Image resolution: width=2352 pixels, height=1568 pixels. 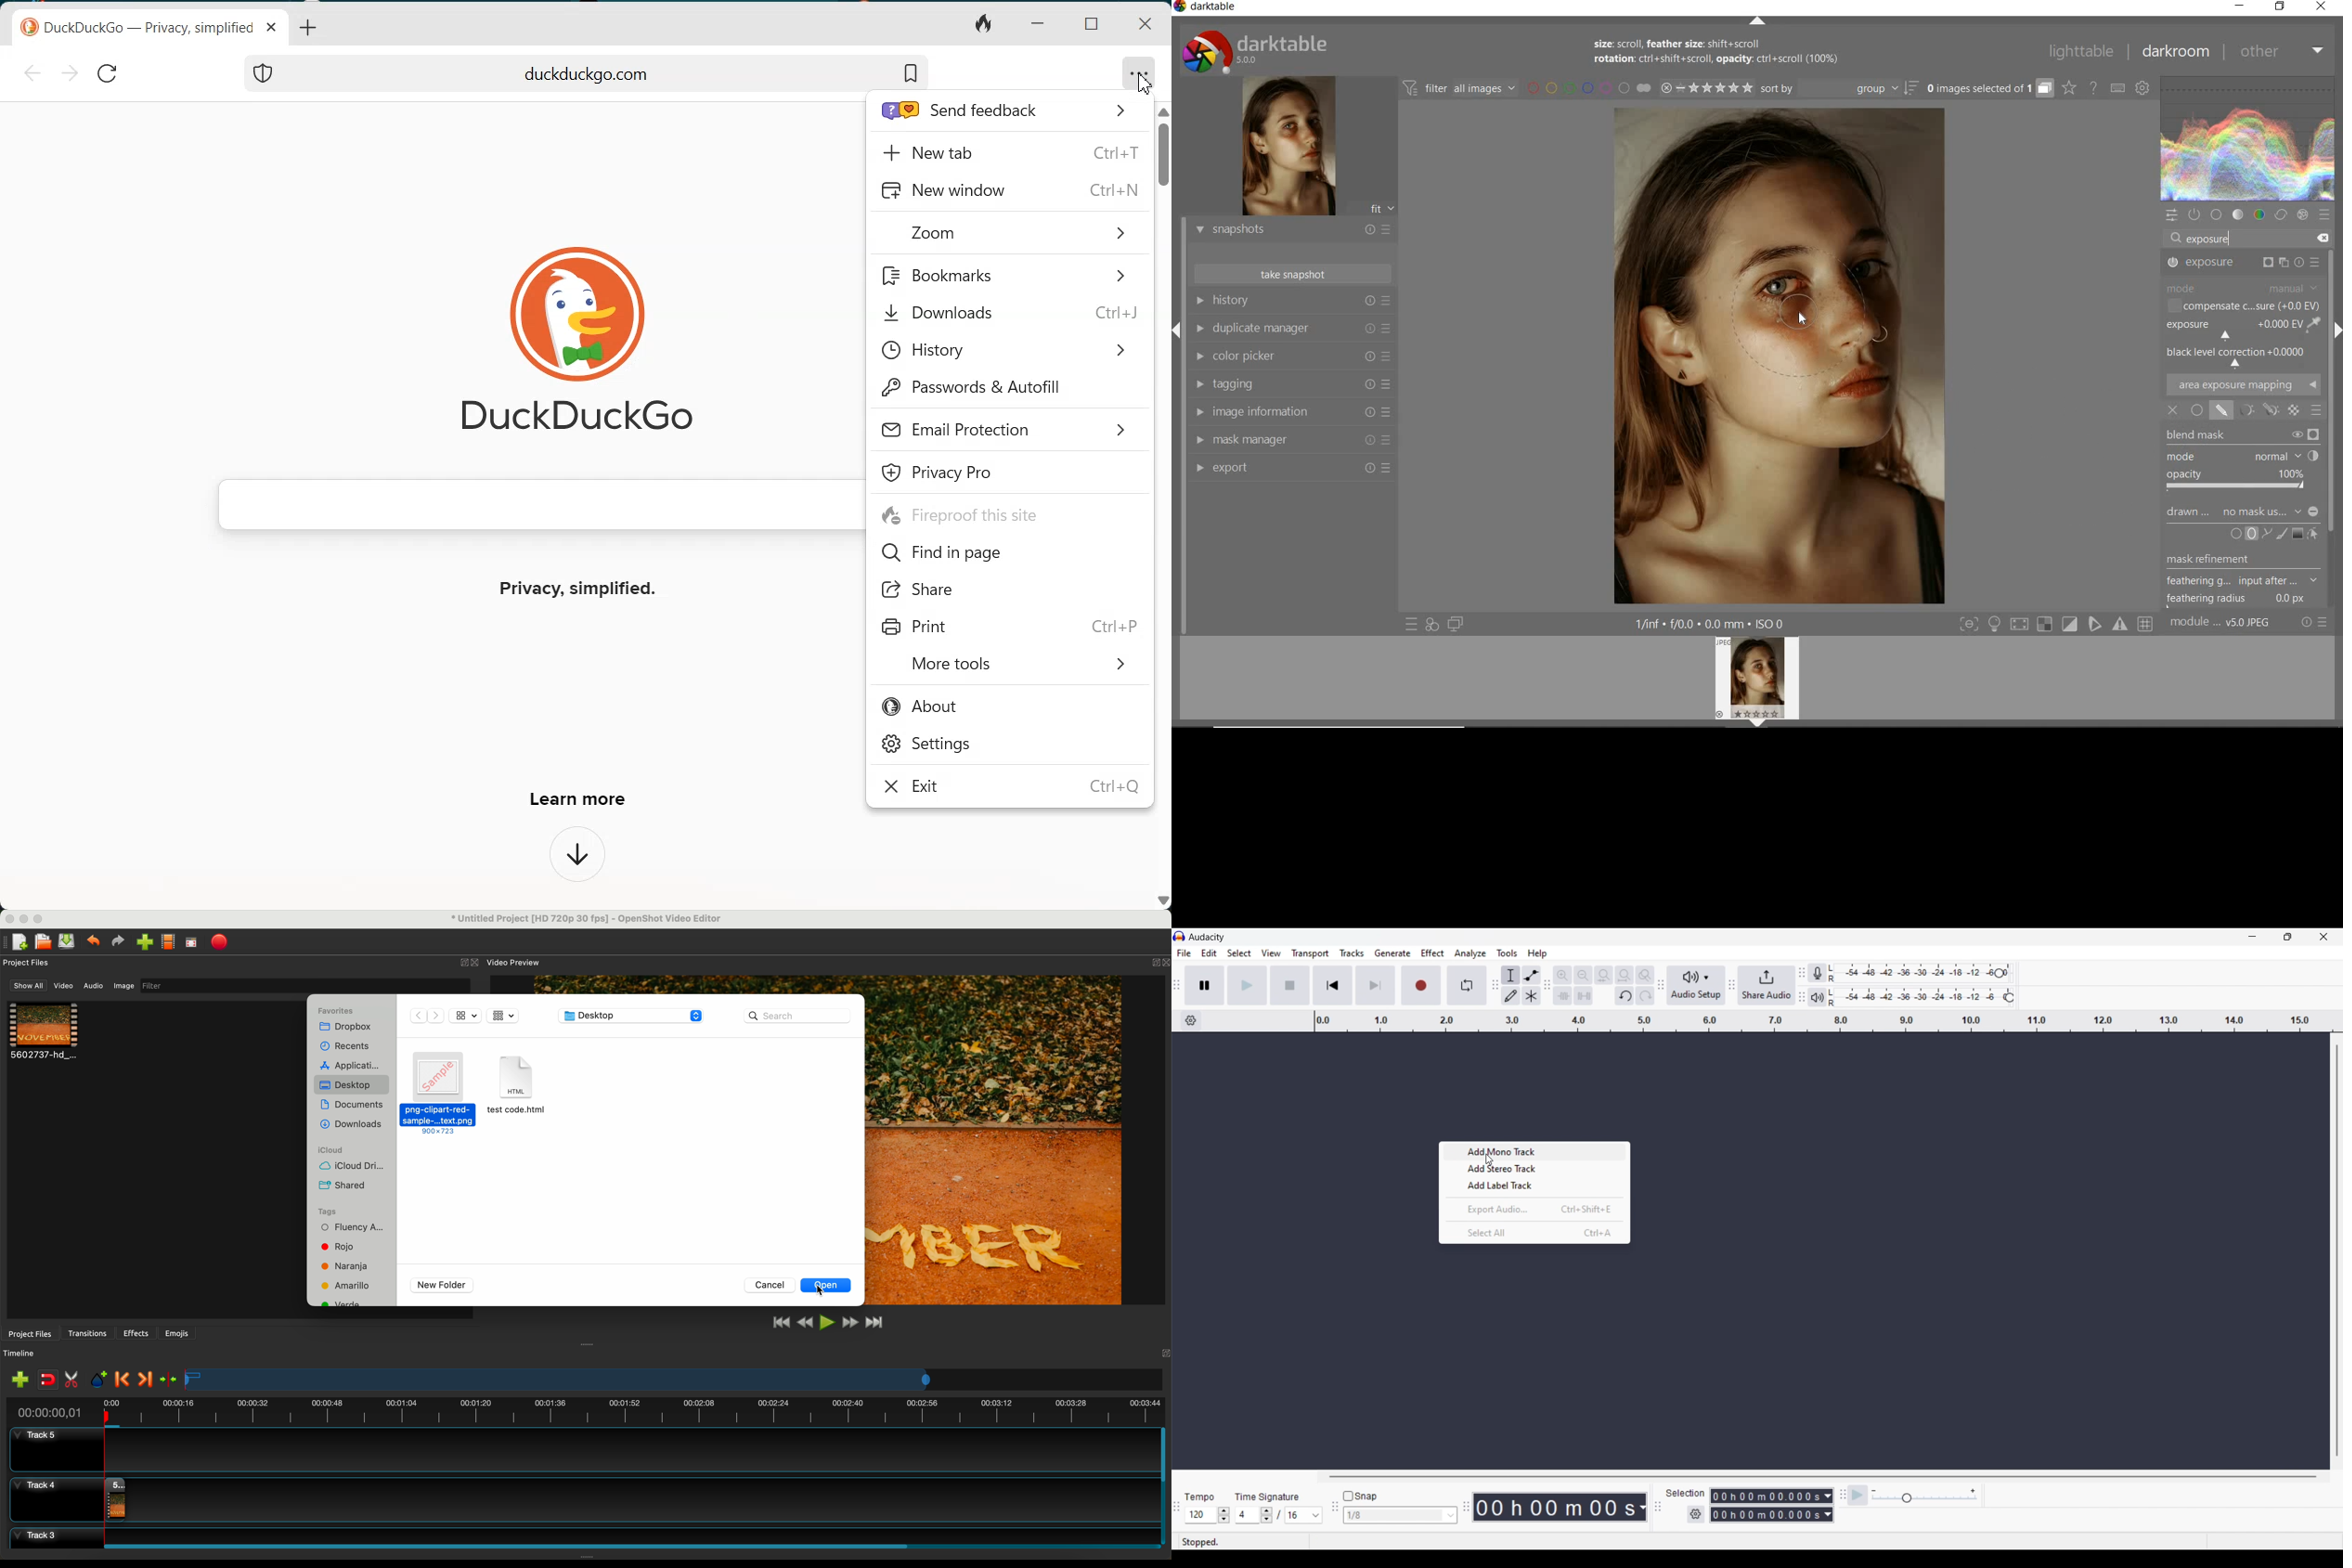 What do you see at coordinates (1804, 319) in the screenshot?
I see `CURSOR` at bounding box center [1804, 319].